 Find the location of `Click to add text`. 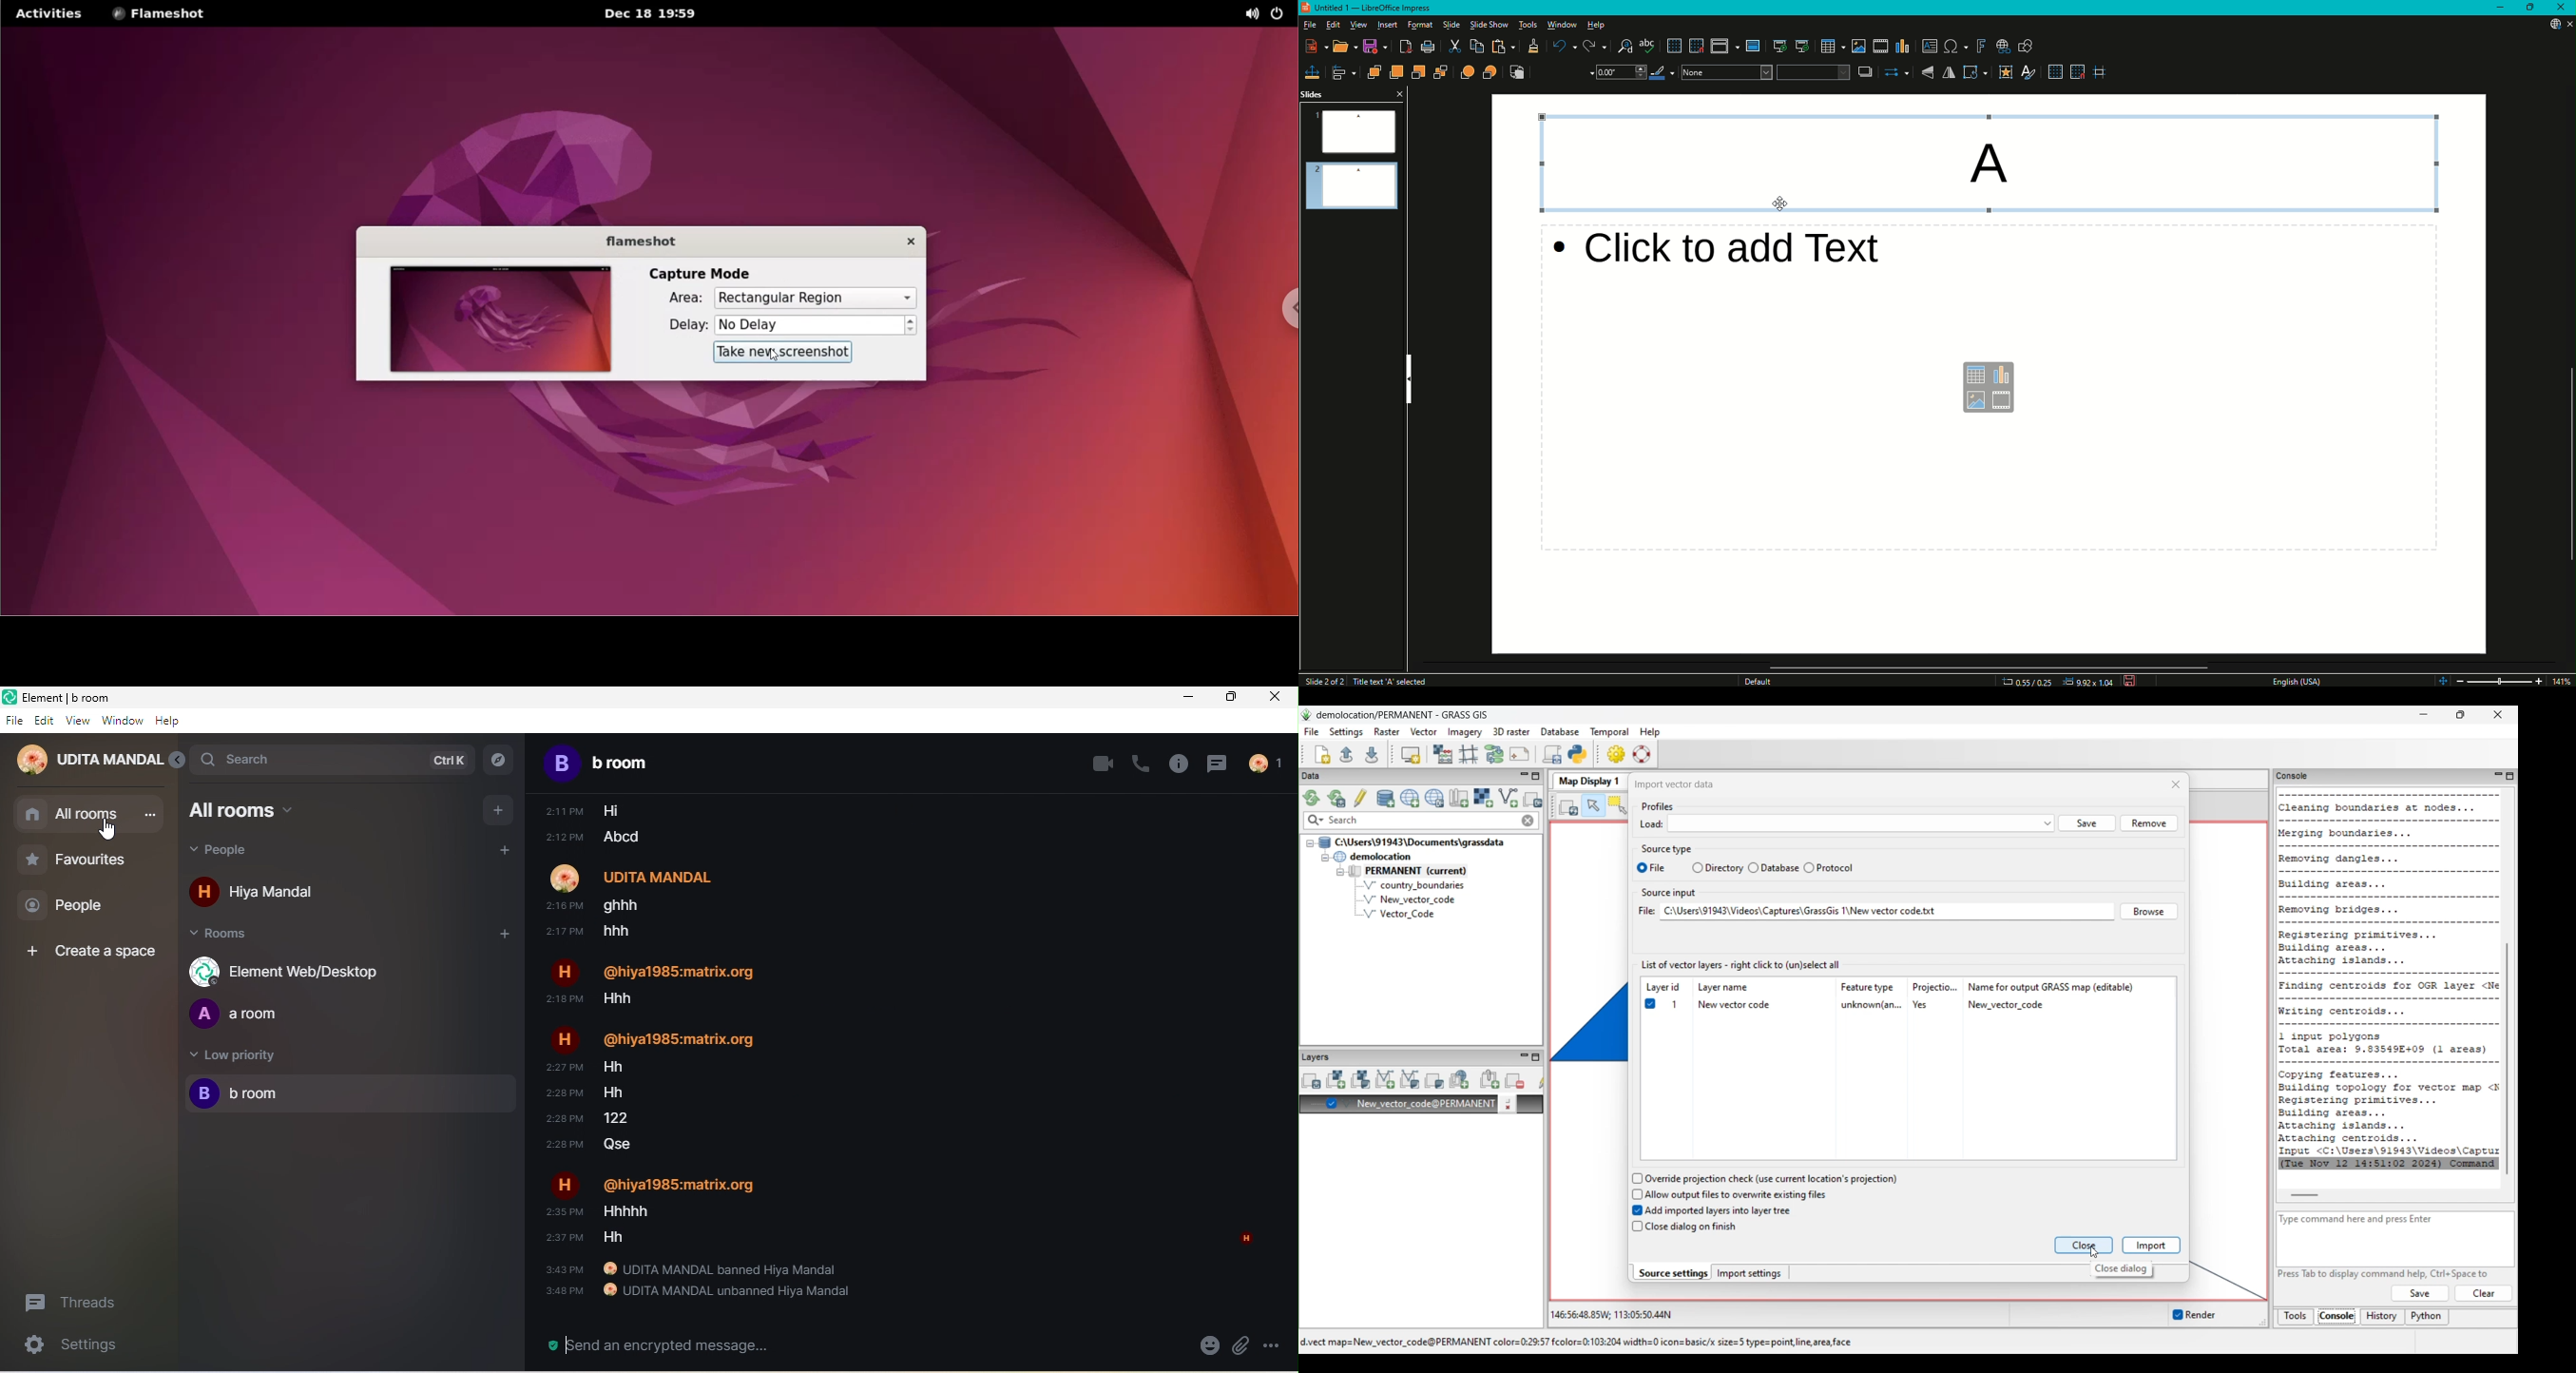

Click to add text is located at coordinates (1737, 252).